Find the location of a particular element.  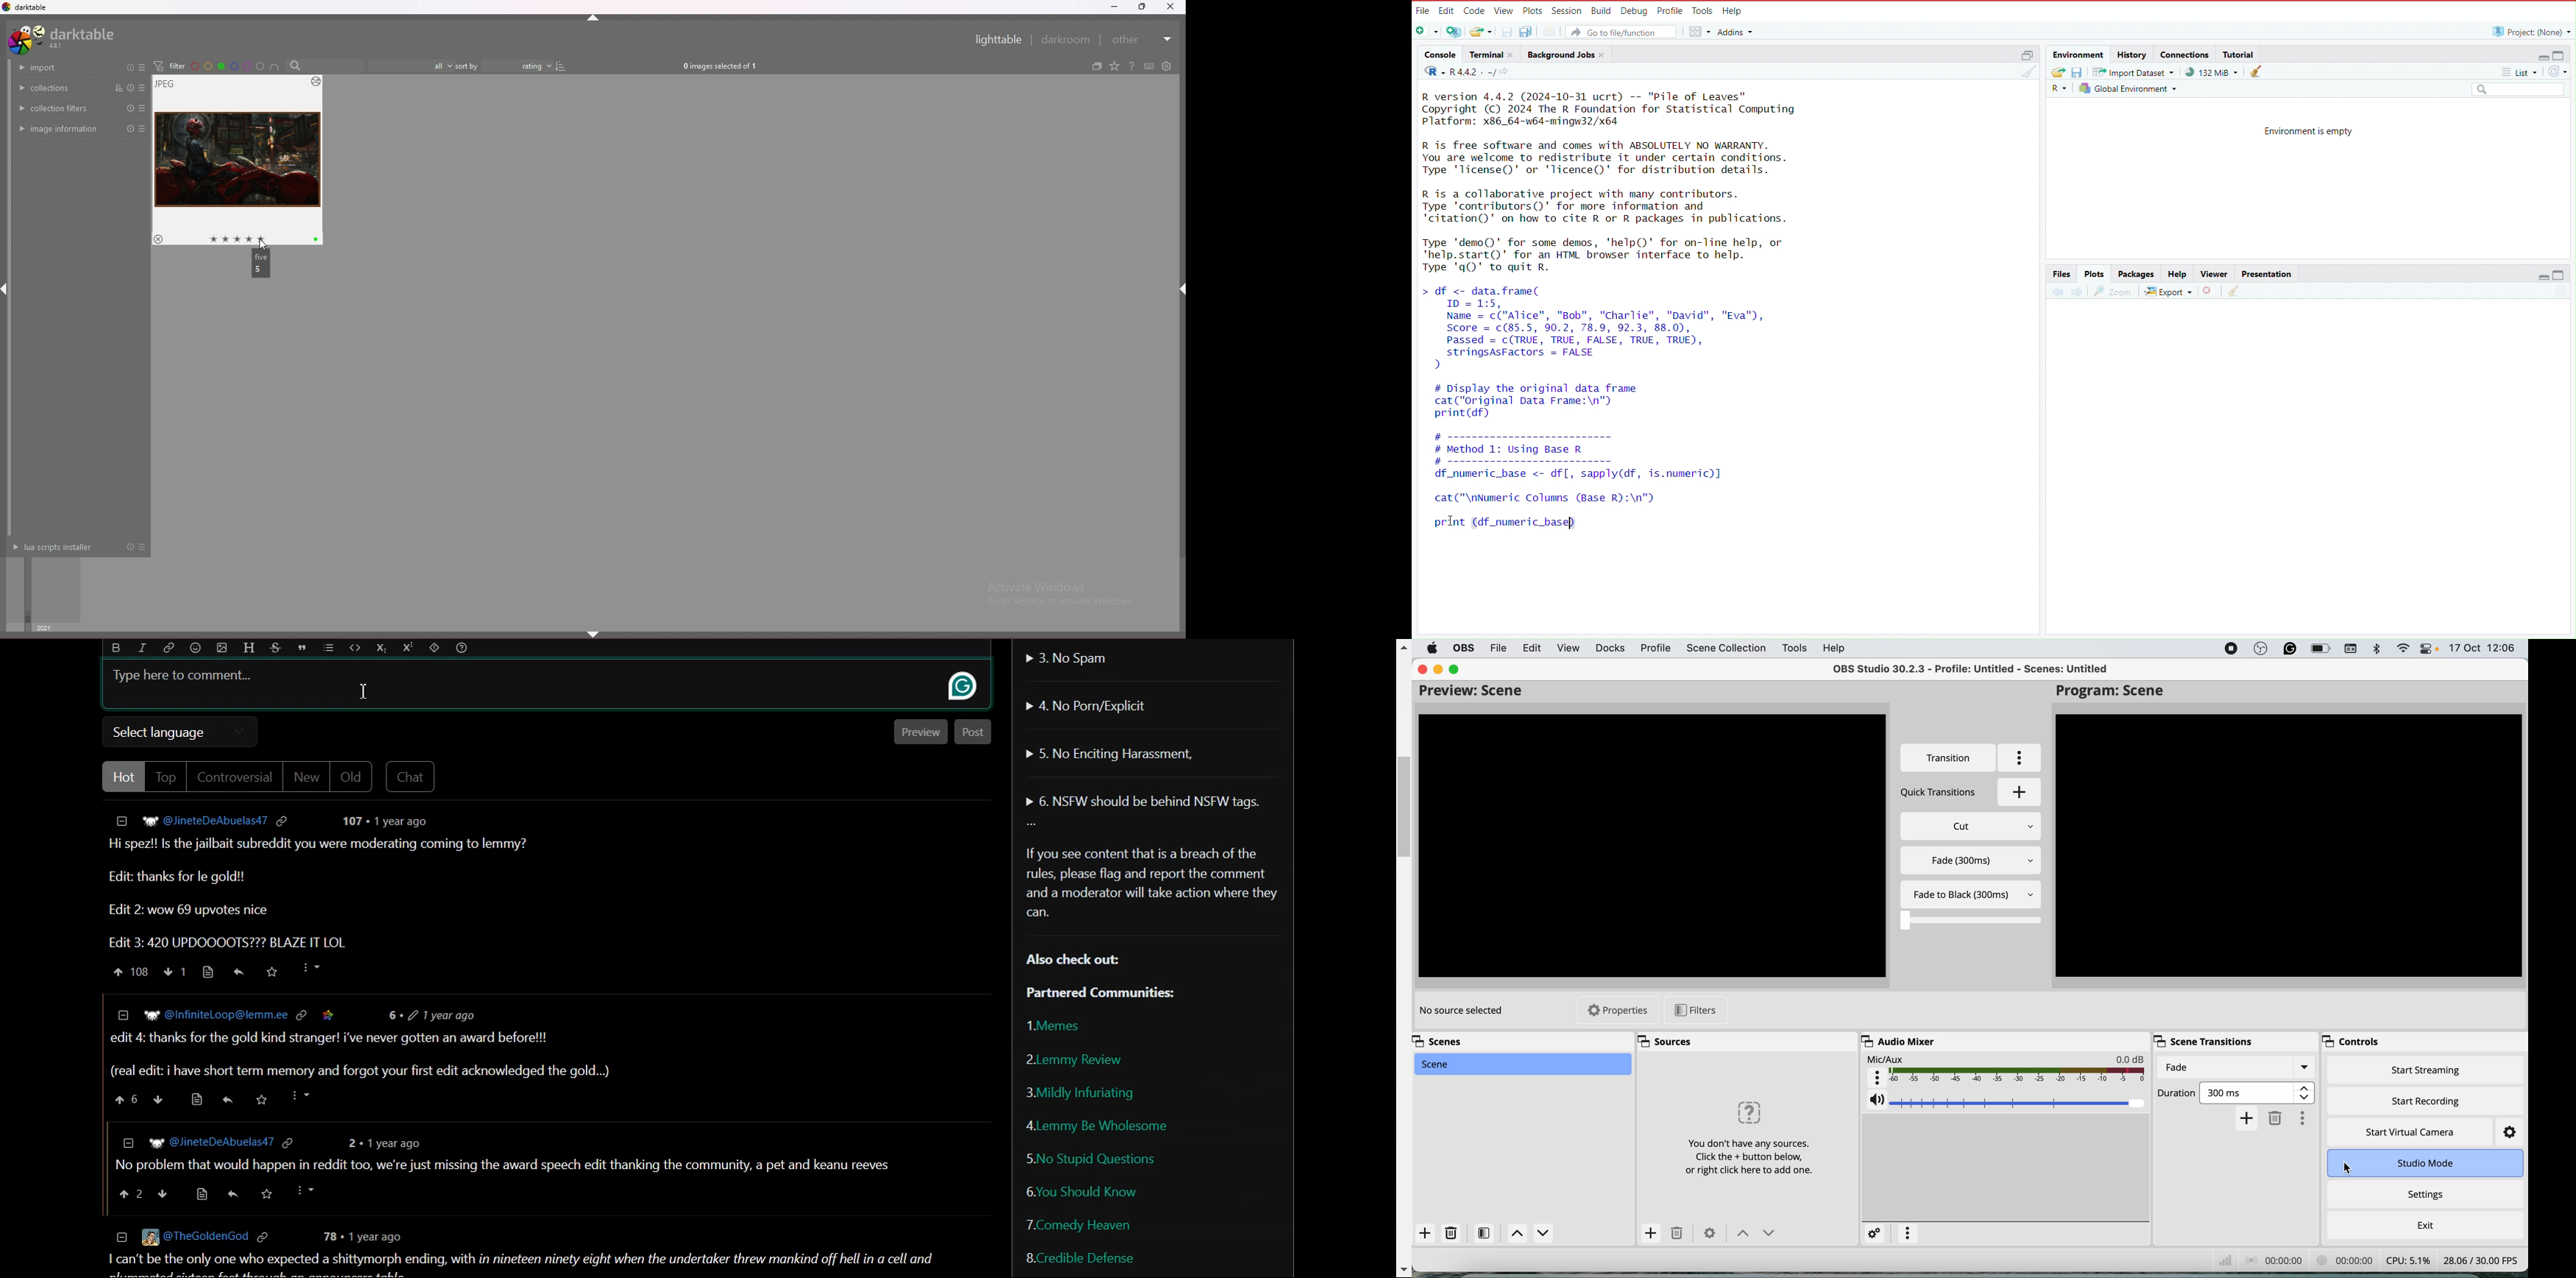

cut is located at coordinates (1971, 825).